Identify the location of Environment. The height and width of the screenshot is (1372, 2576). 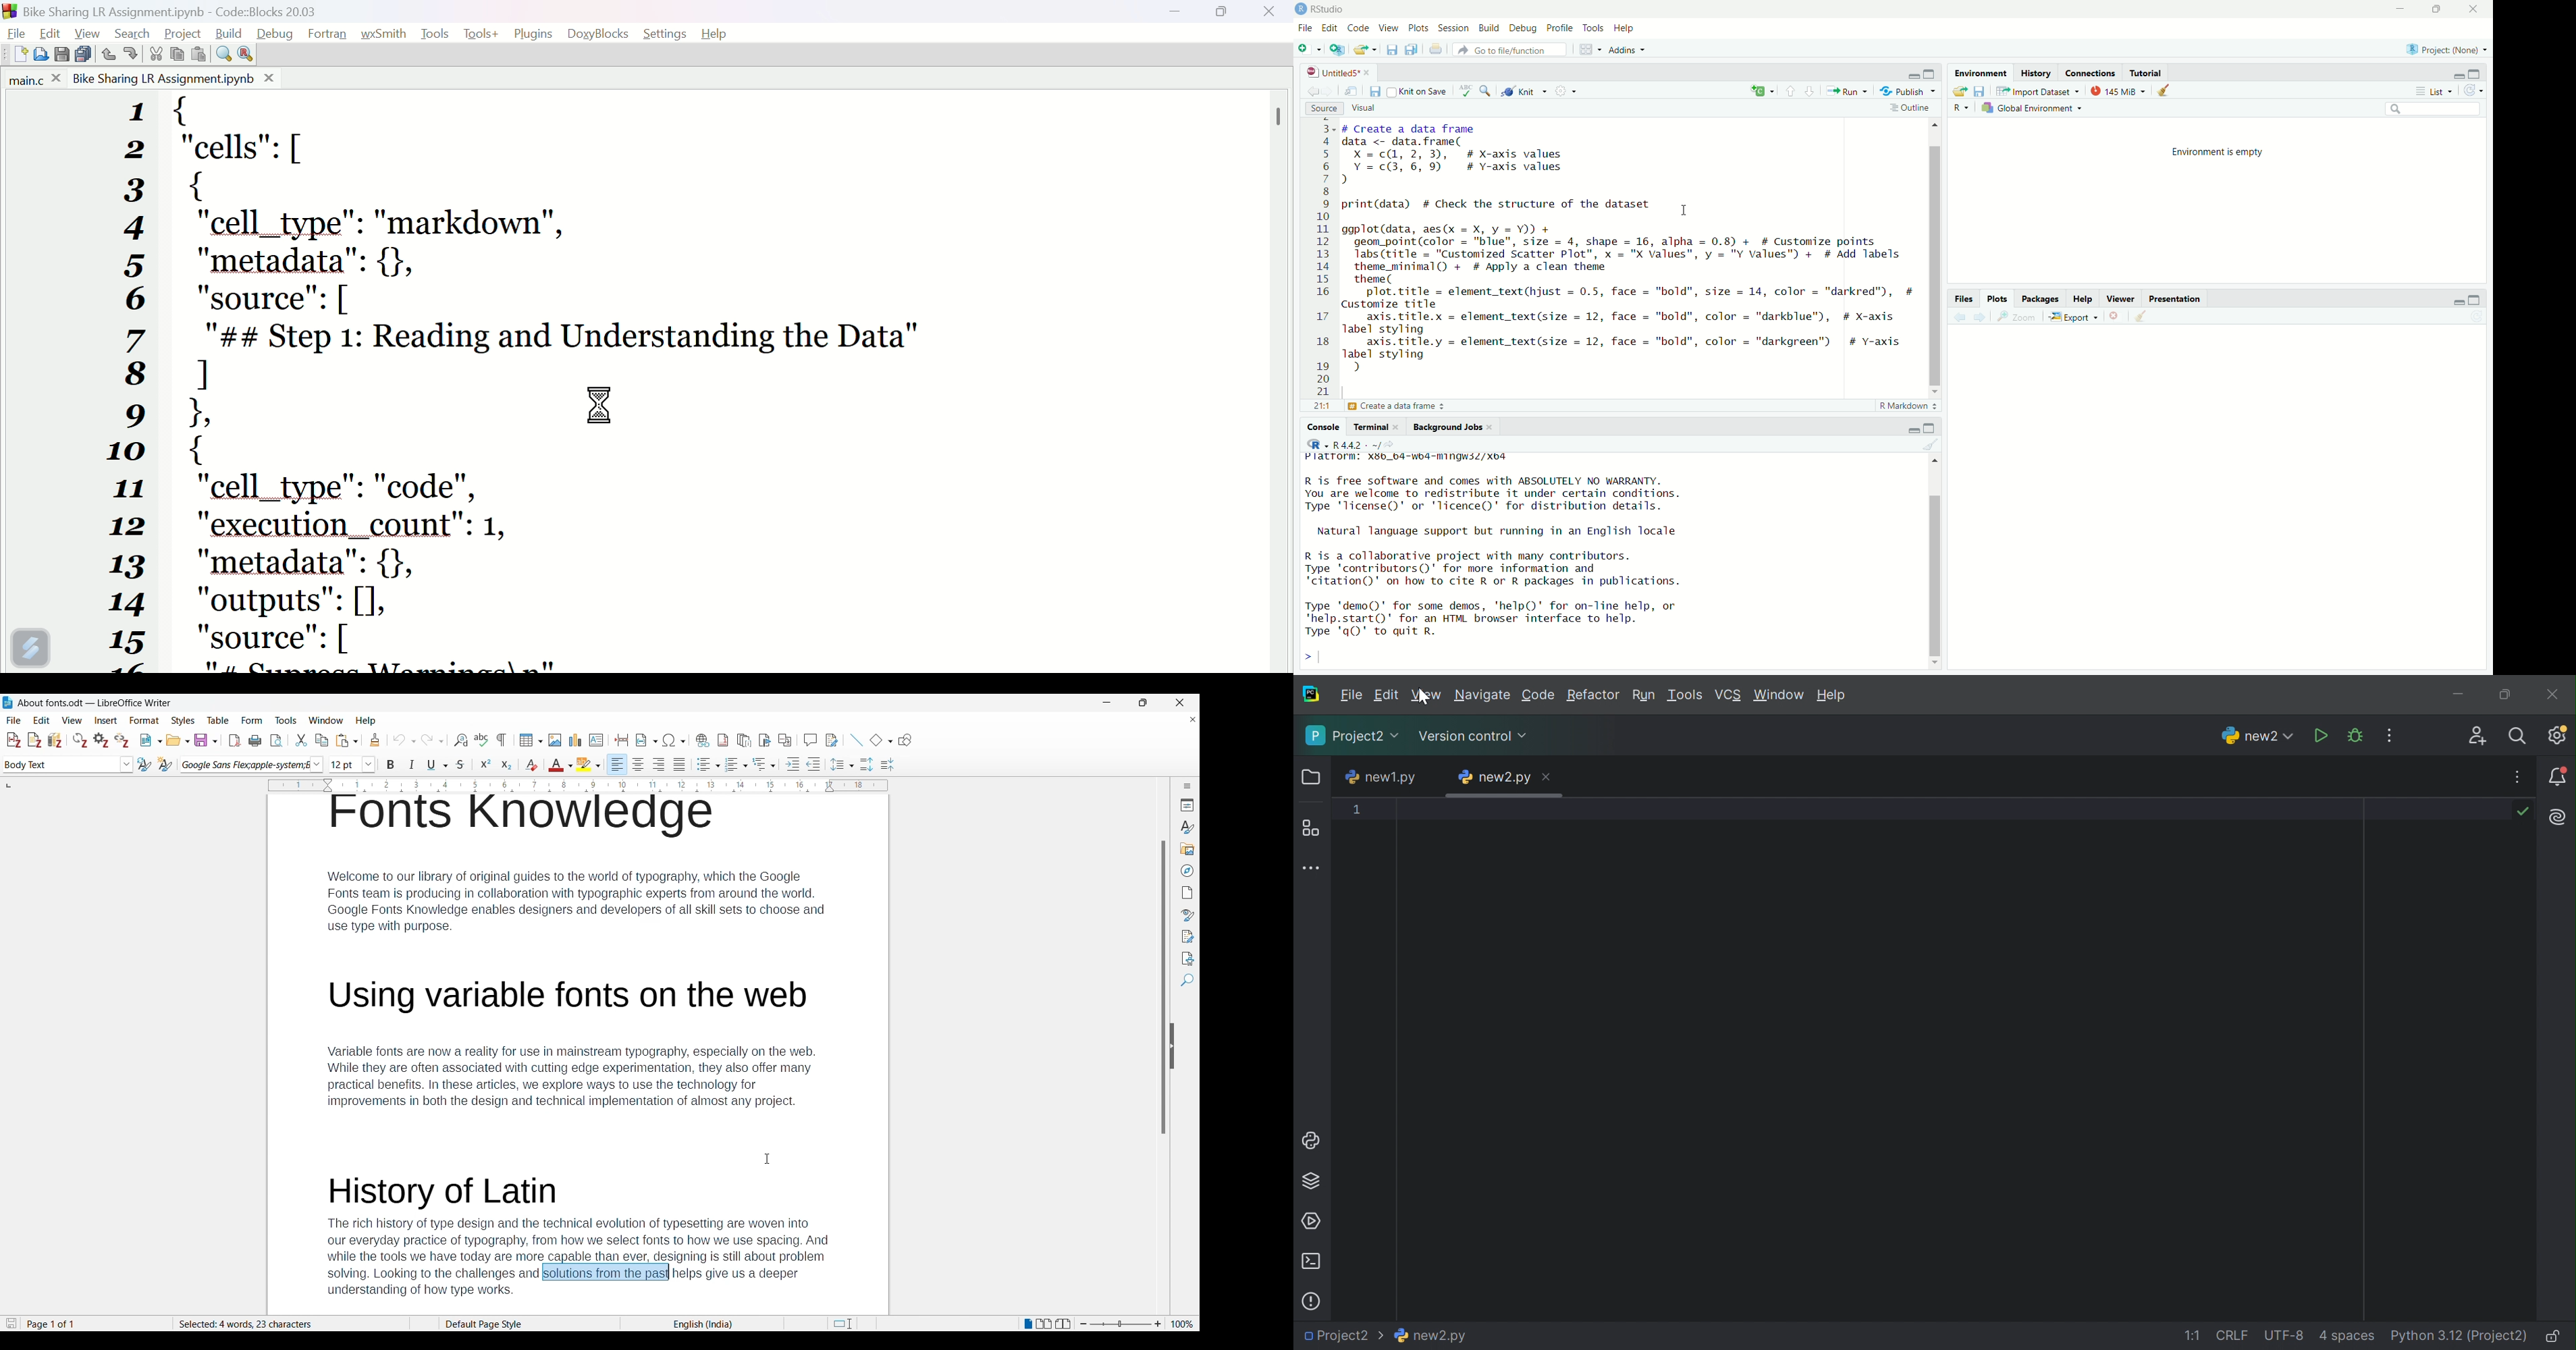
(1981, 72).